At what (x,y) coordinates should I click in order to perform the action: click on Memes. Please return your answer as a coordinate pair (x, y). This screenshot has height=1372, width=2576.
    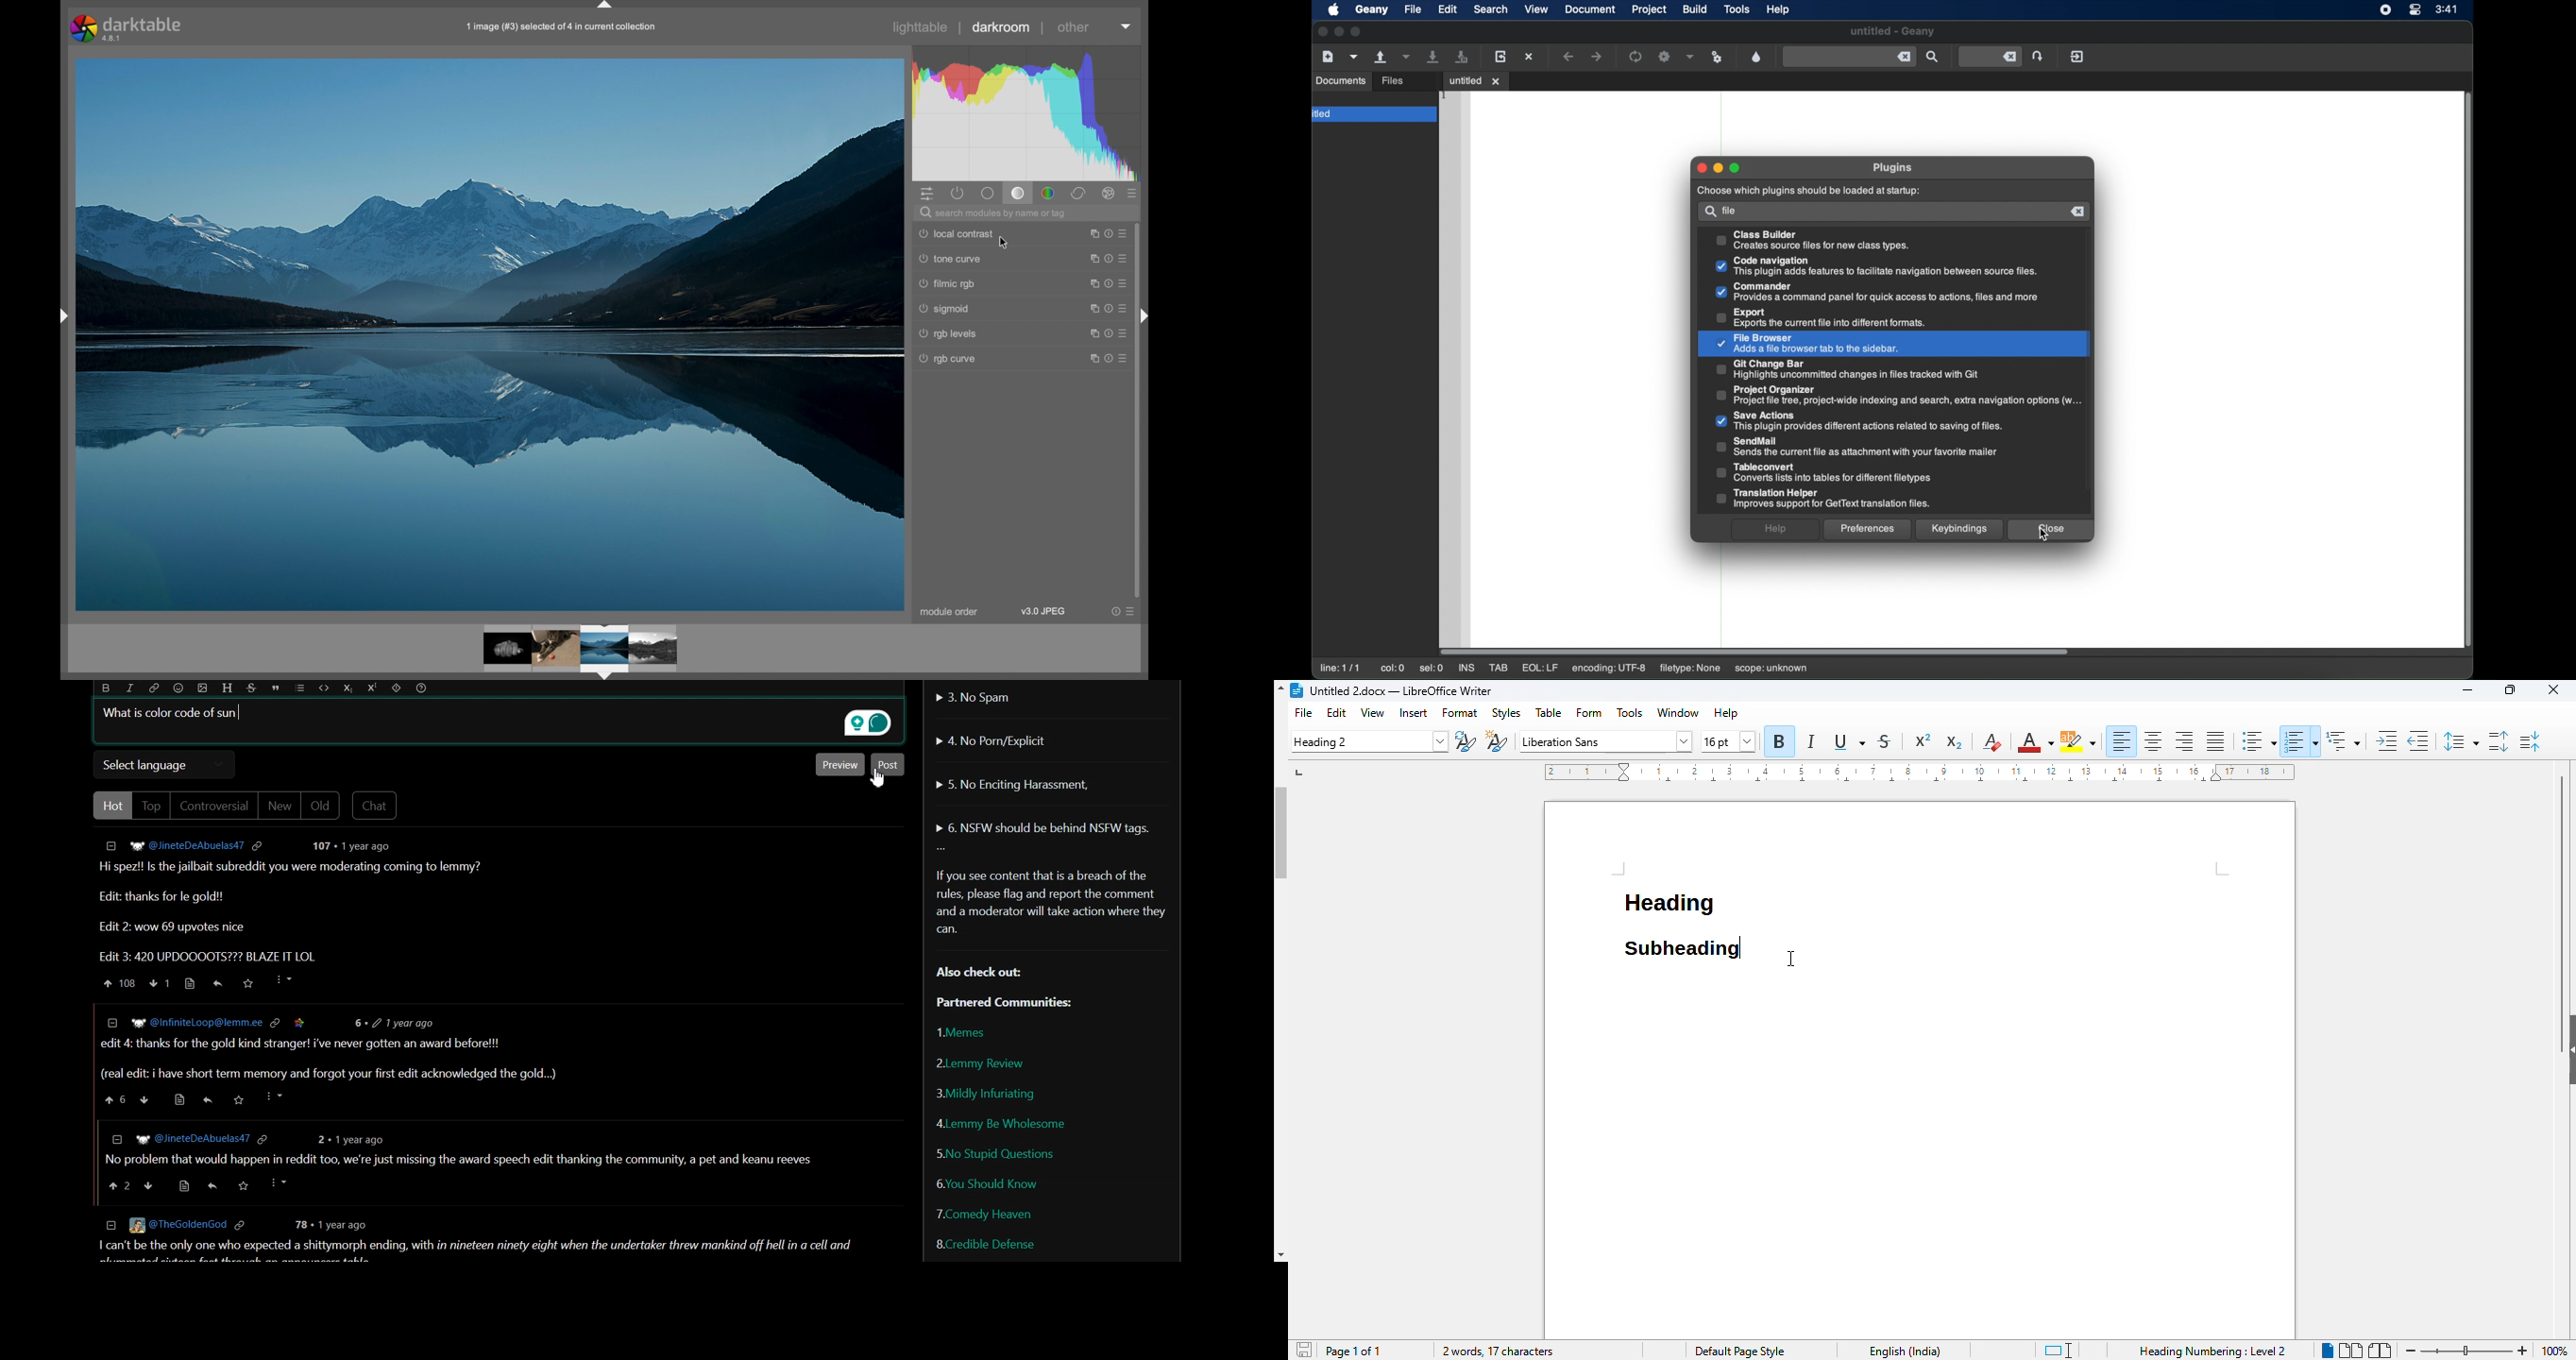
    Looking at the image, I should click on (970, 1033).